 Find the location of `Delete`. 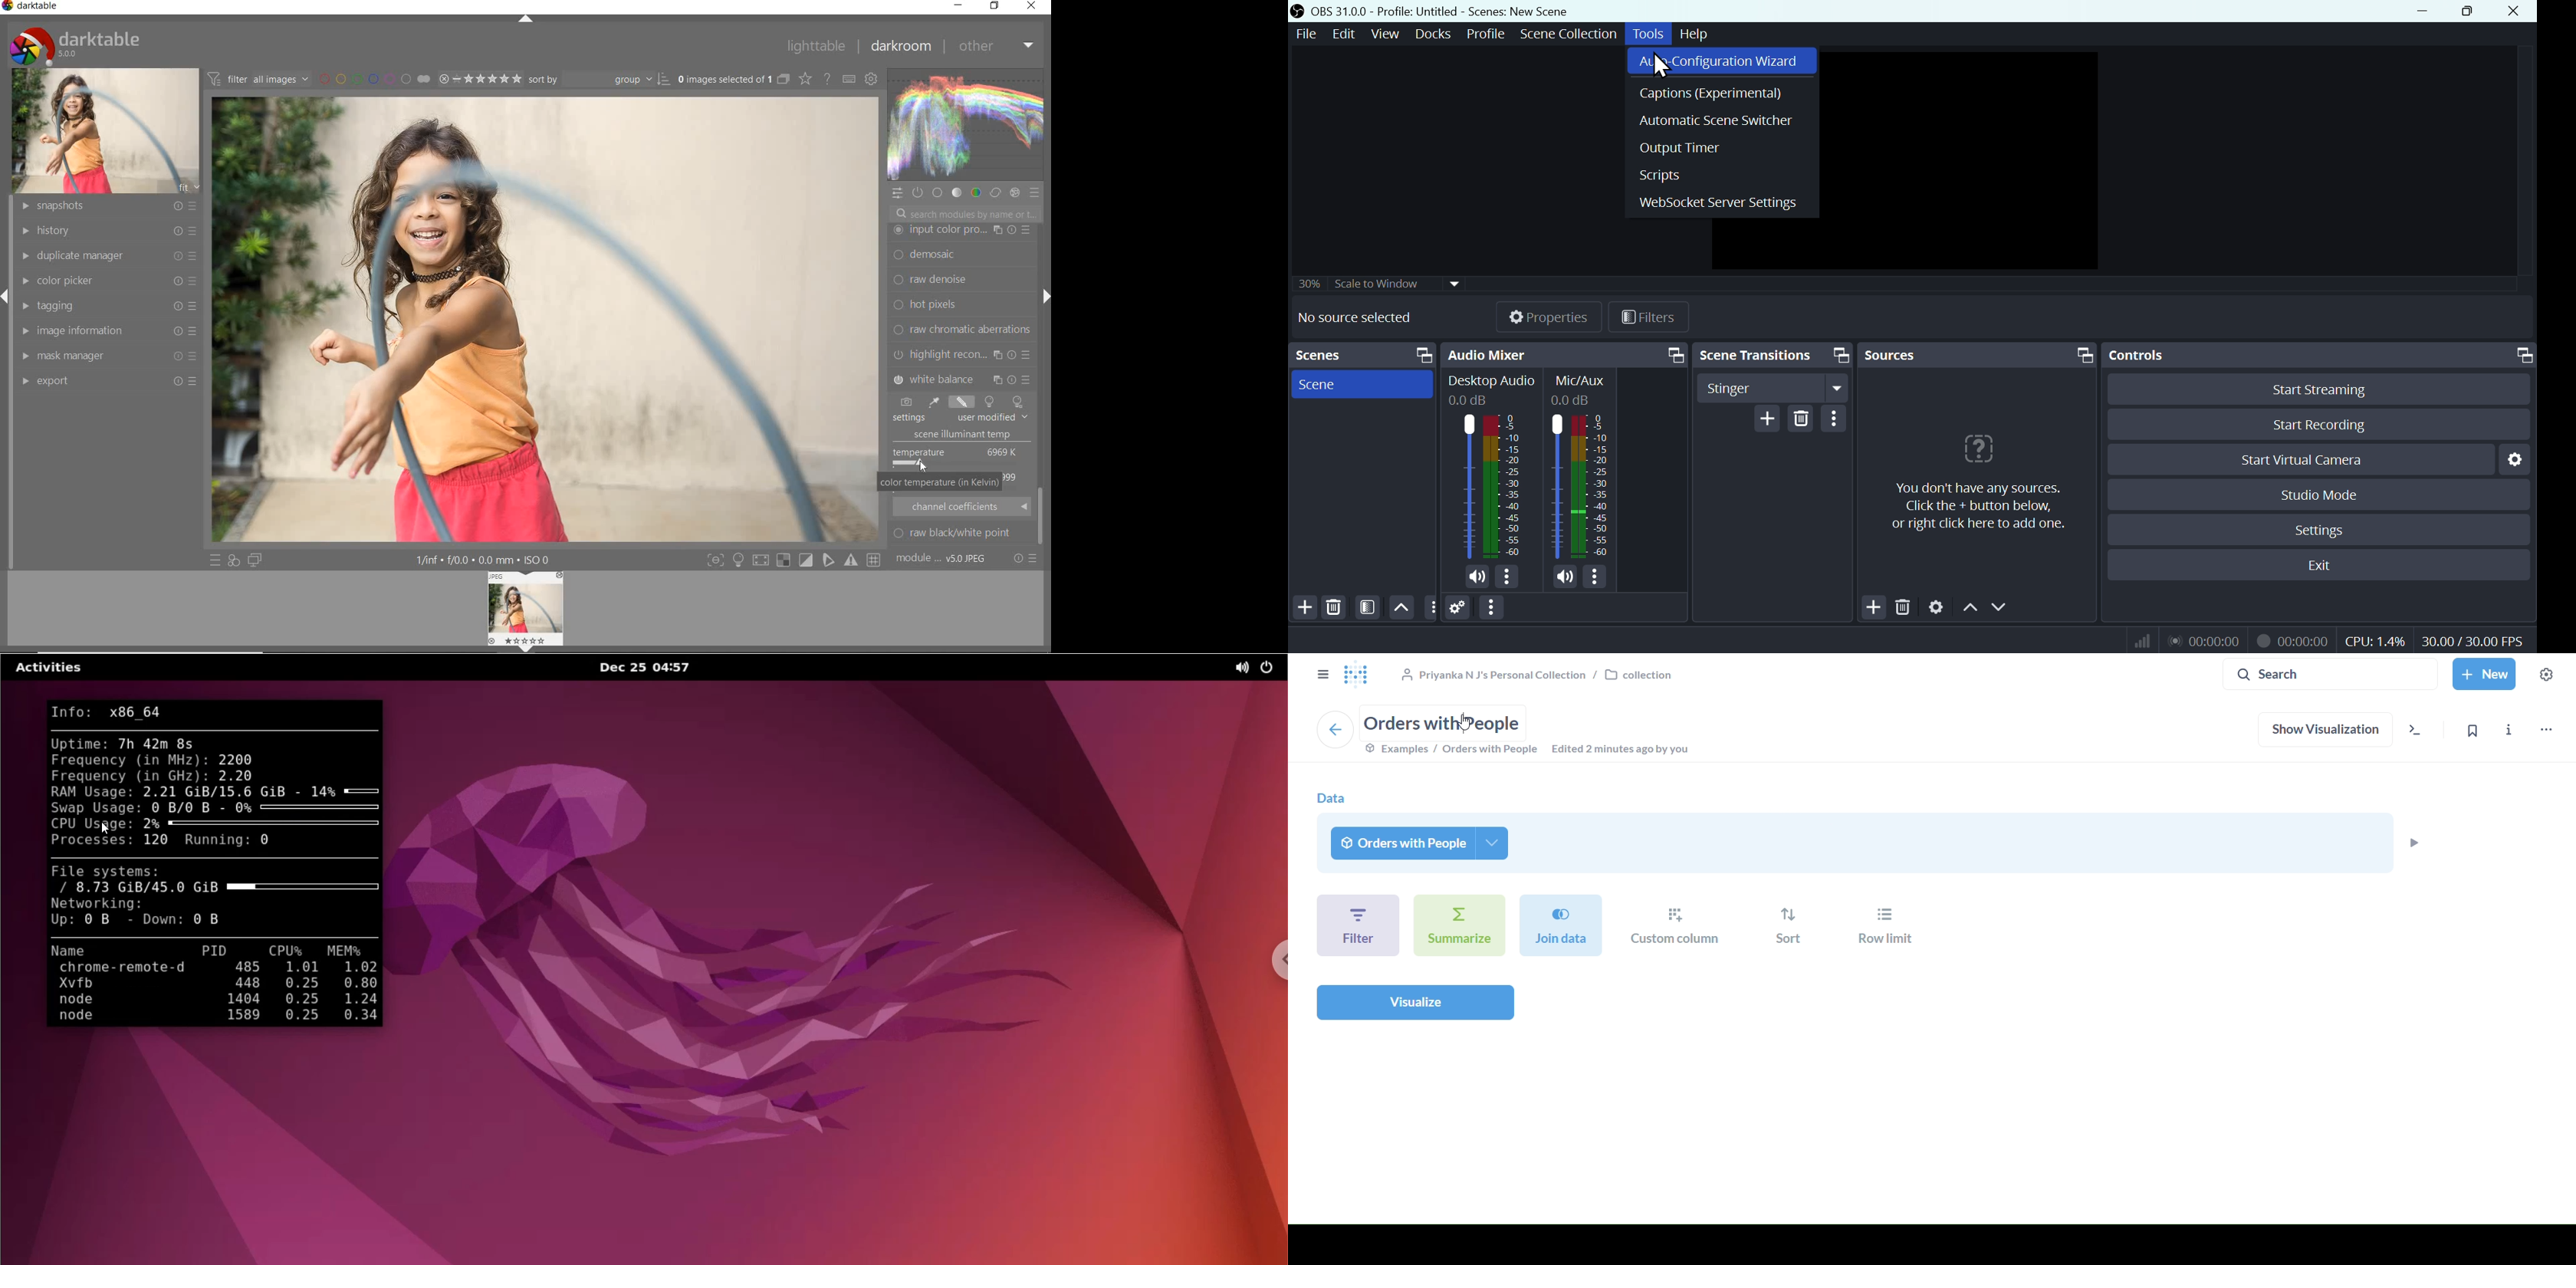

Delete is located at coordinates (1335, 607).